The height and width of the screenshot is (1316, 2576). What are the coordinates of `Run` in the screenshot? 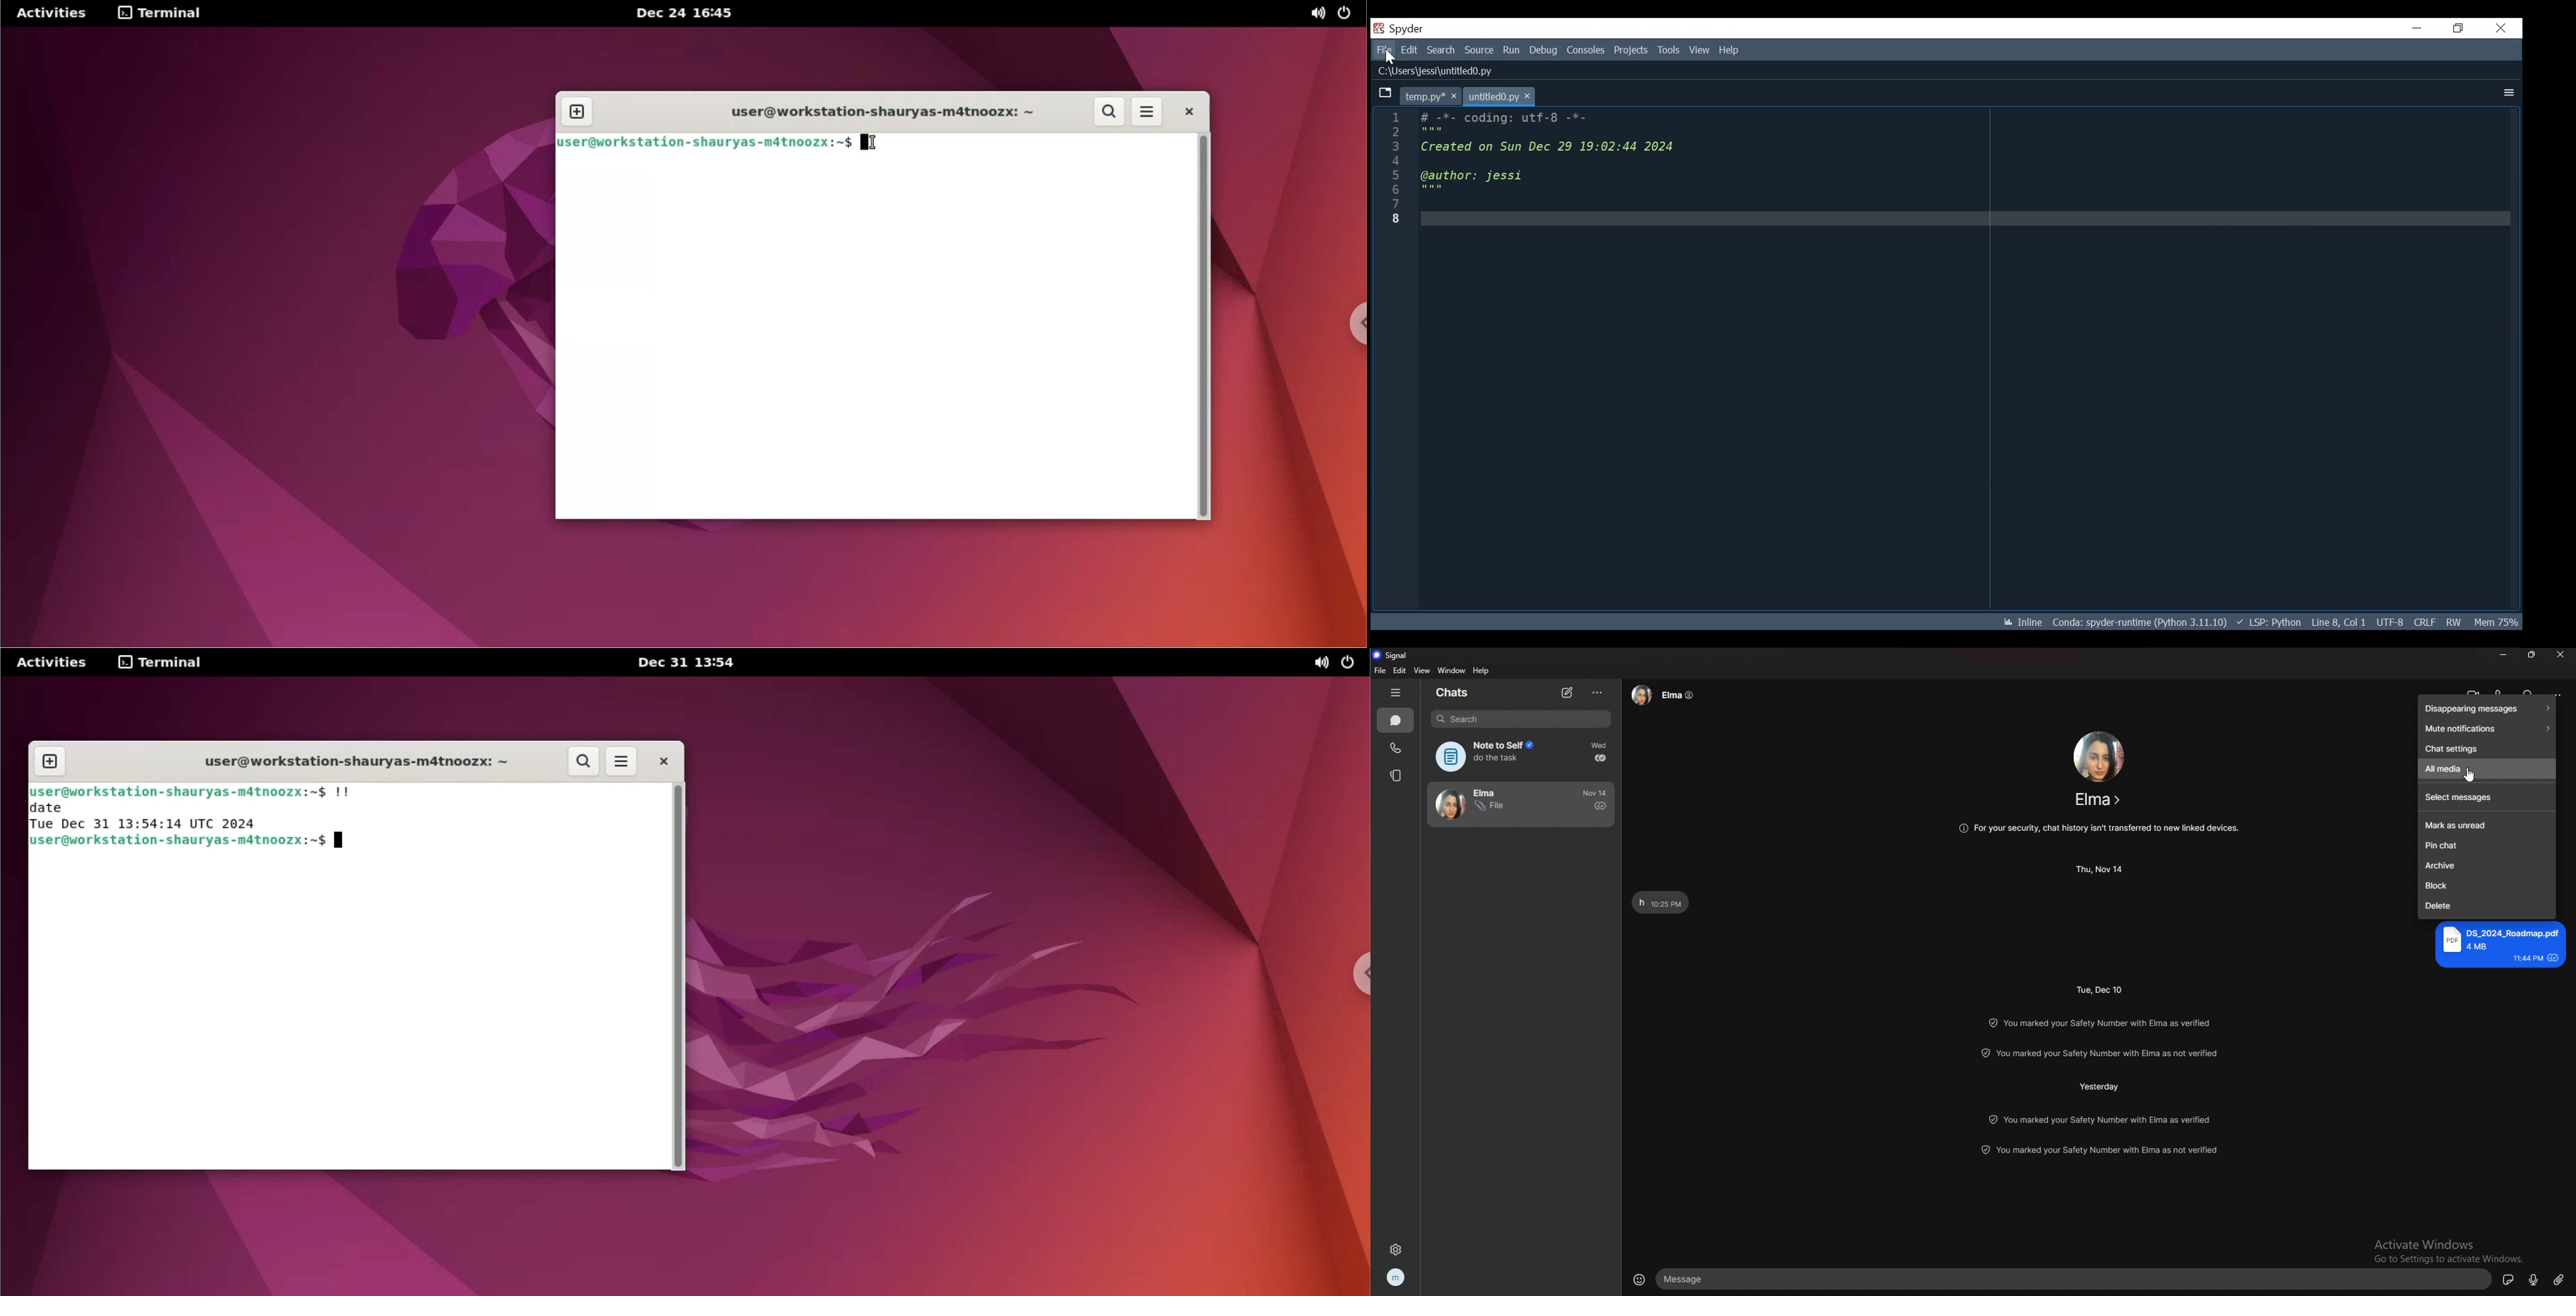 It's located at (1512, 51).